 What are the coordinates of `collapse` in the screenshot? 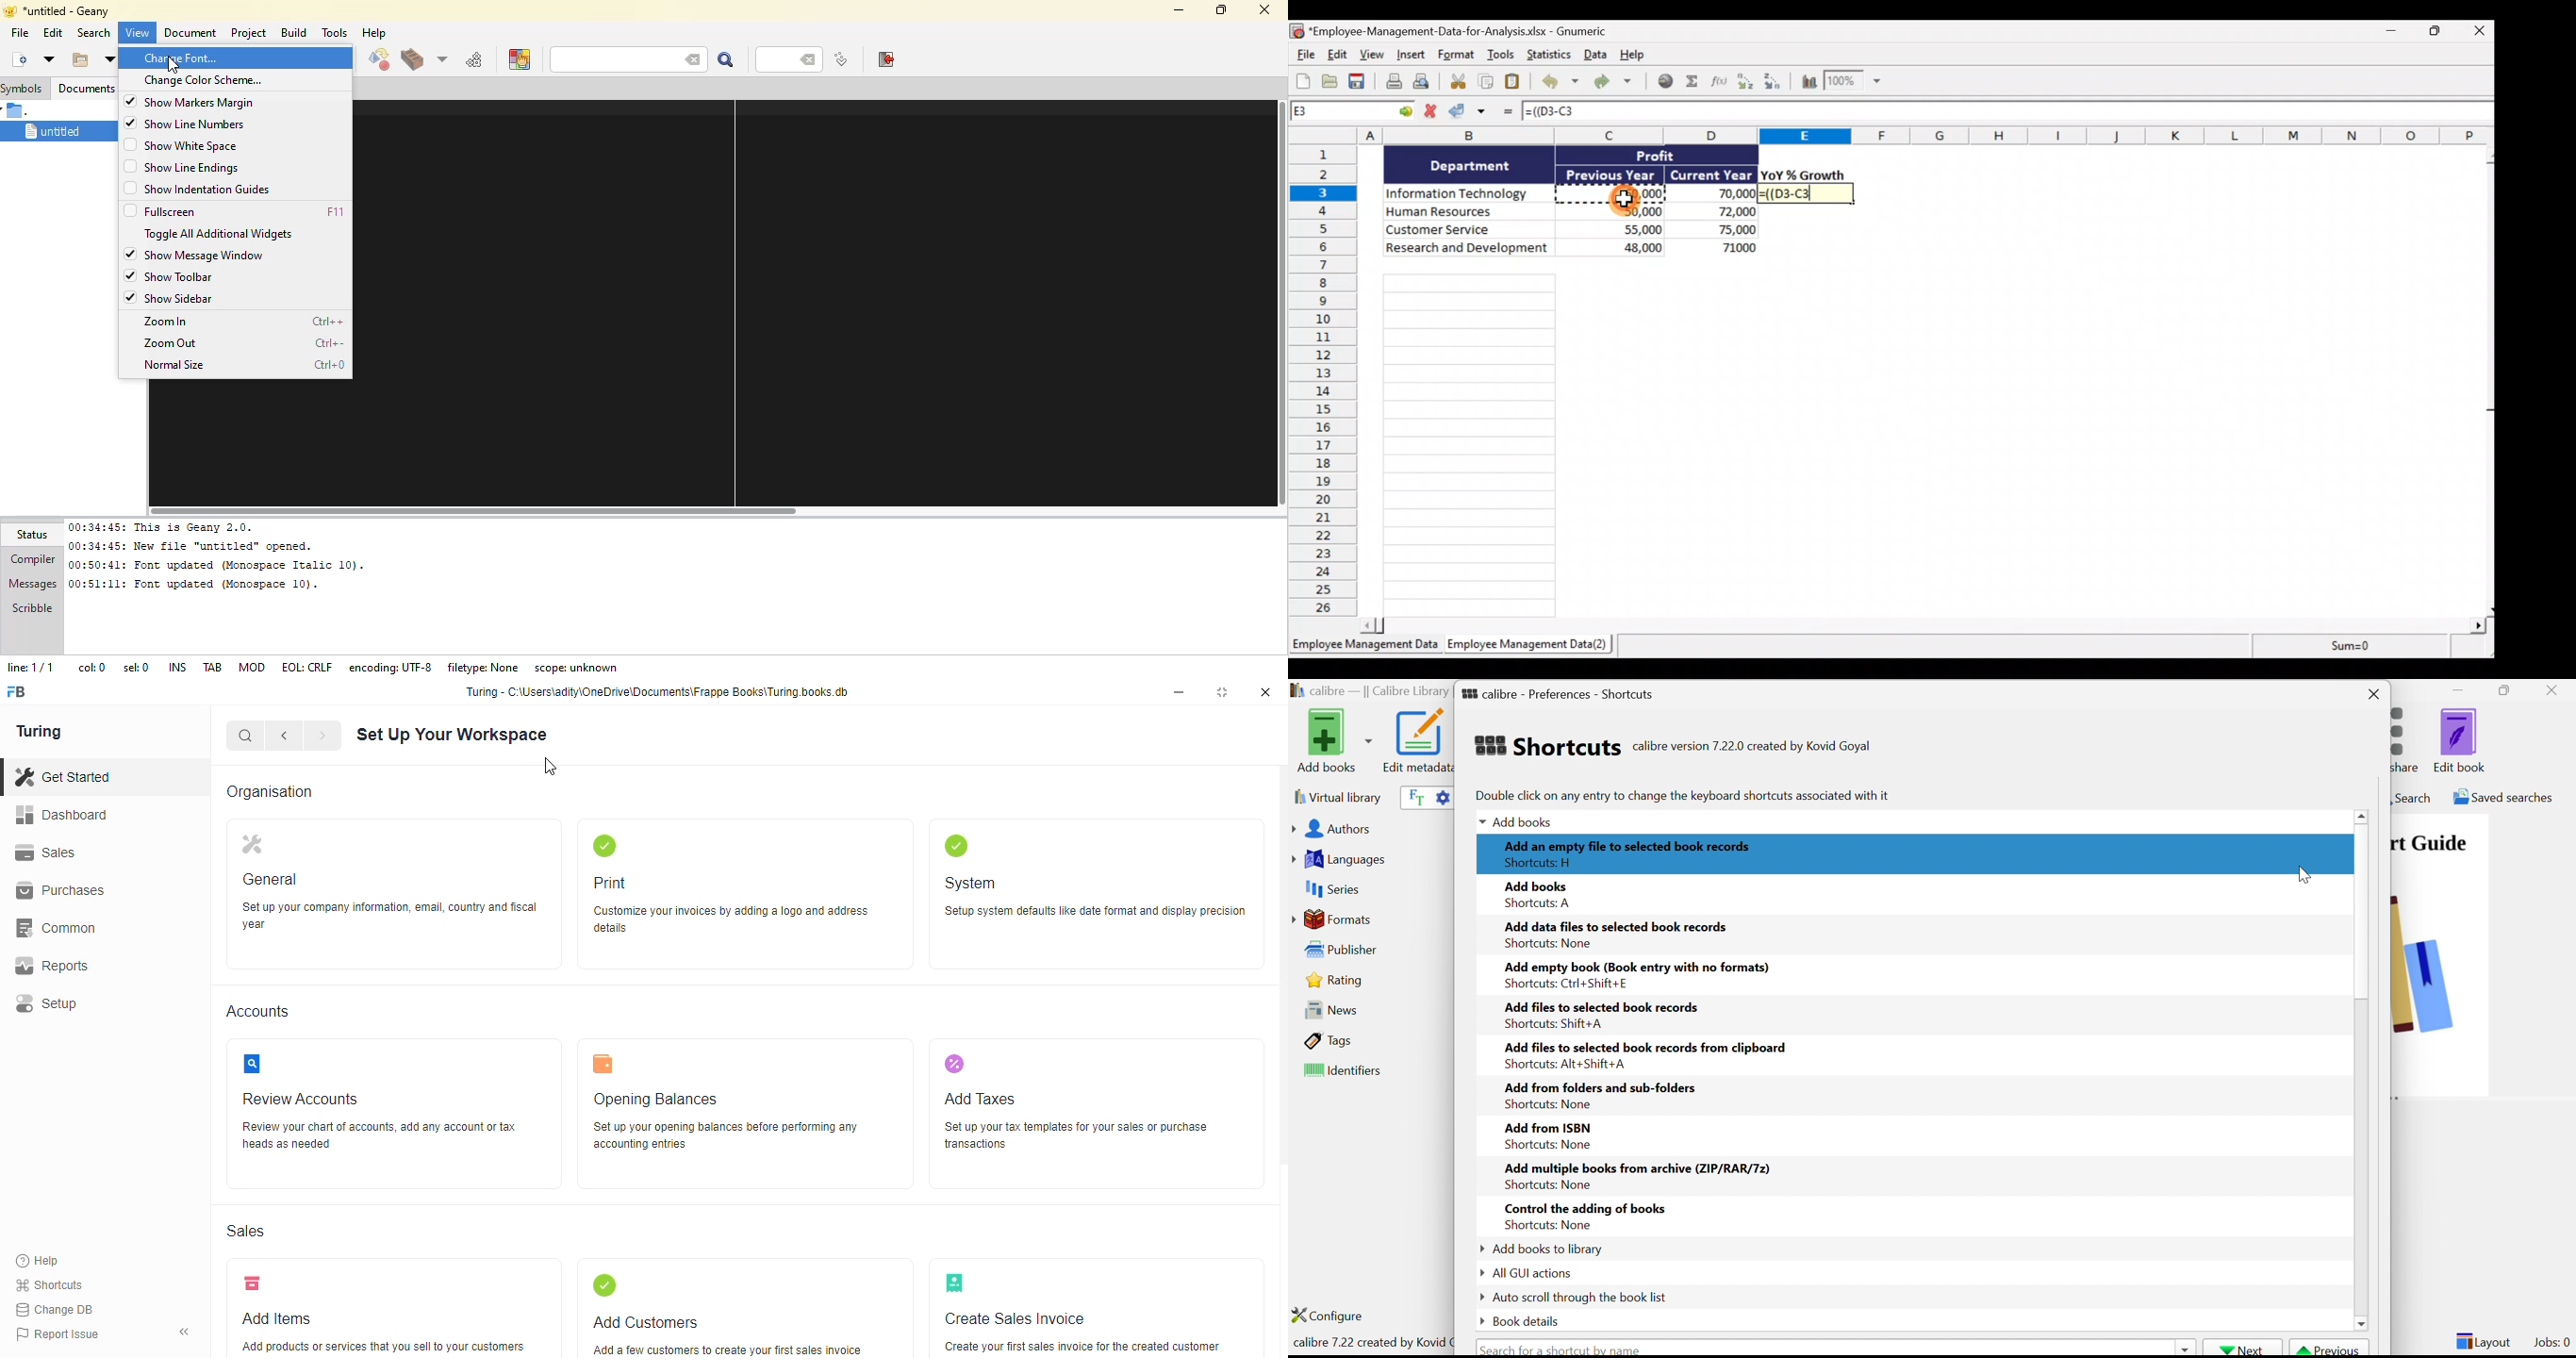 It's located at (186, 1332).